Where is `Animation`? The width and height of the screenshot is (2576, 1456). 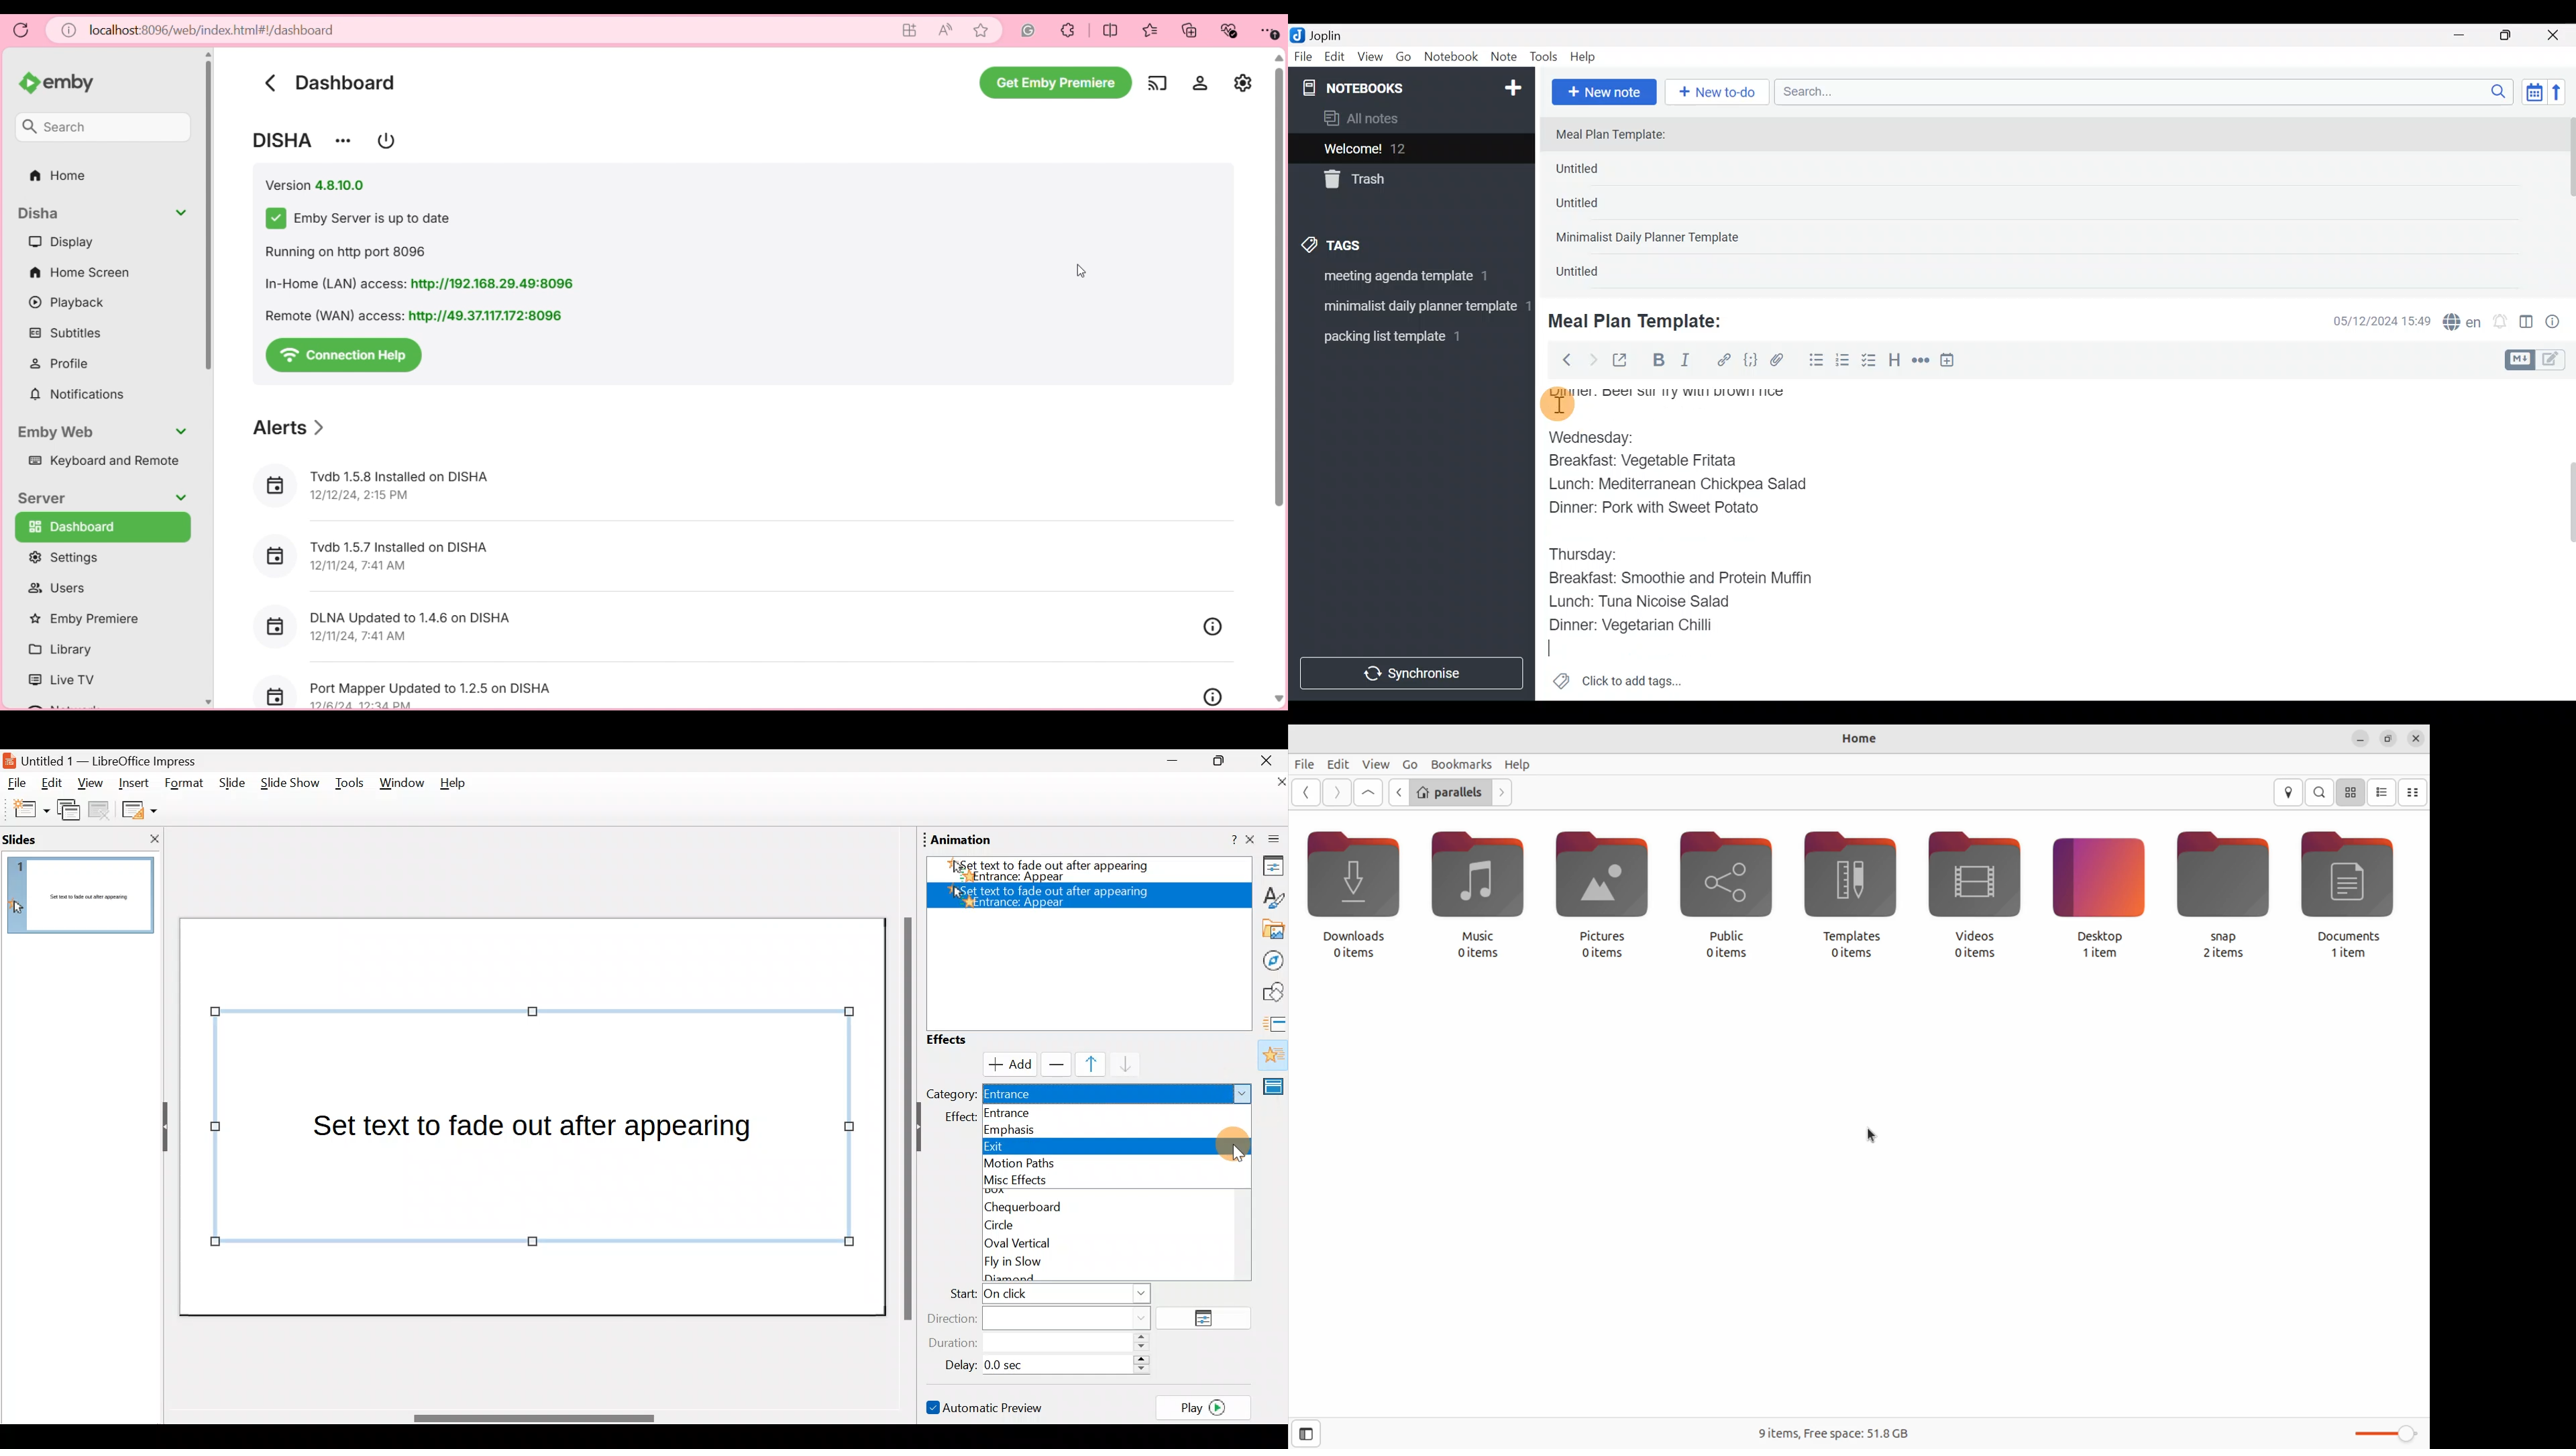
Animation is located at coordinates (962, 840).